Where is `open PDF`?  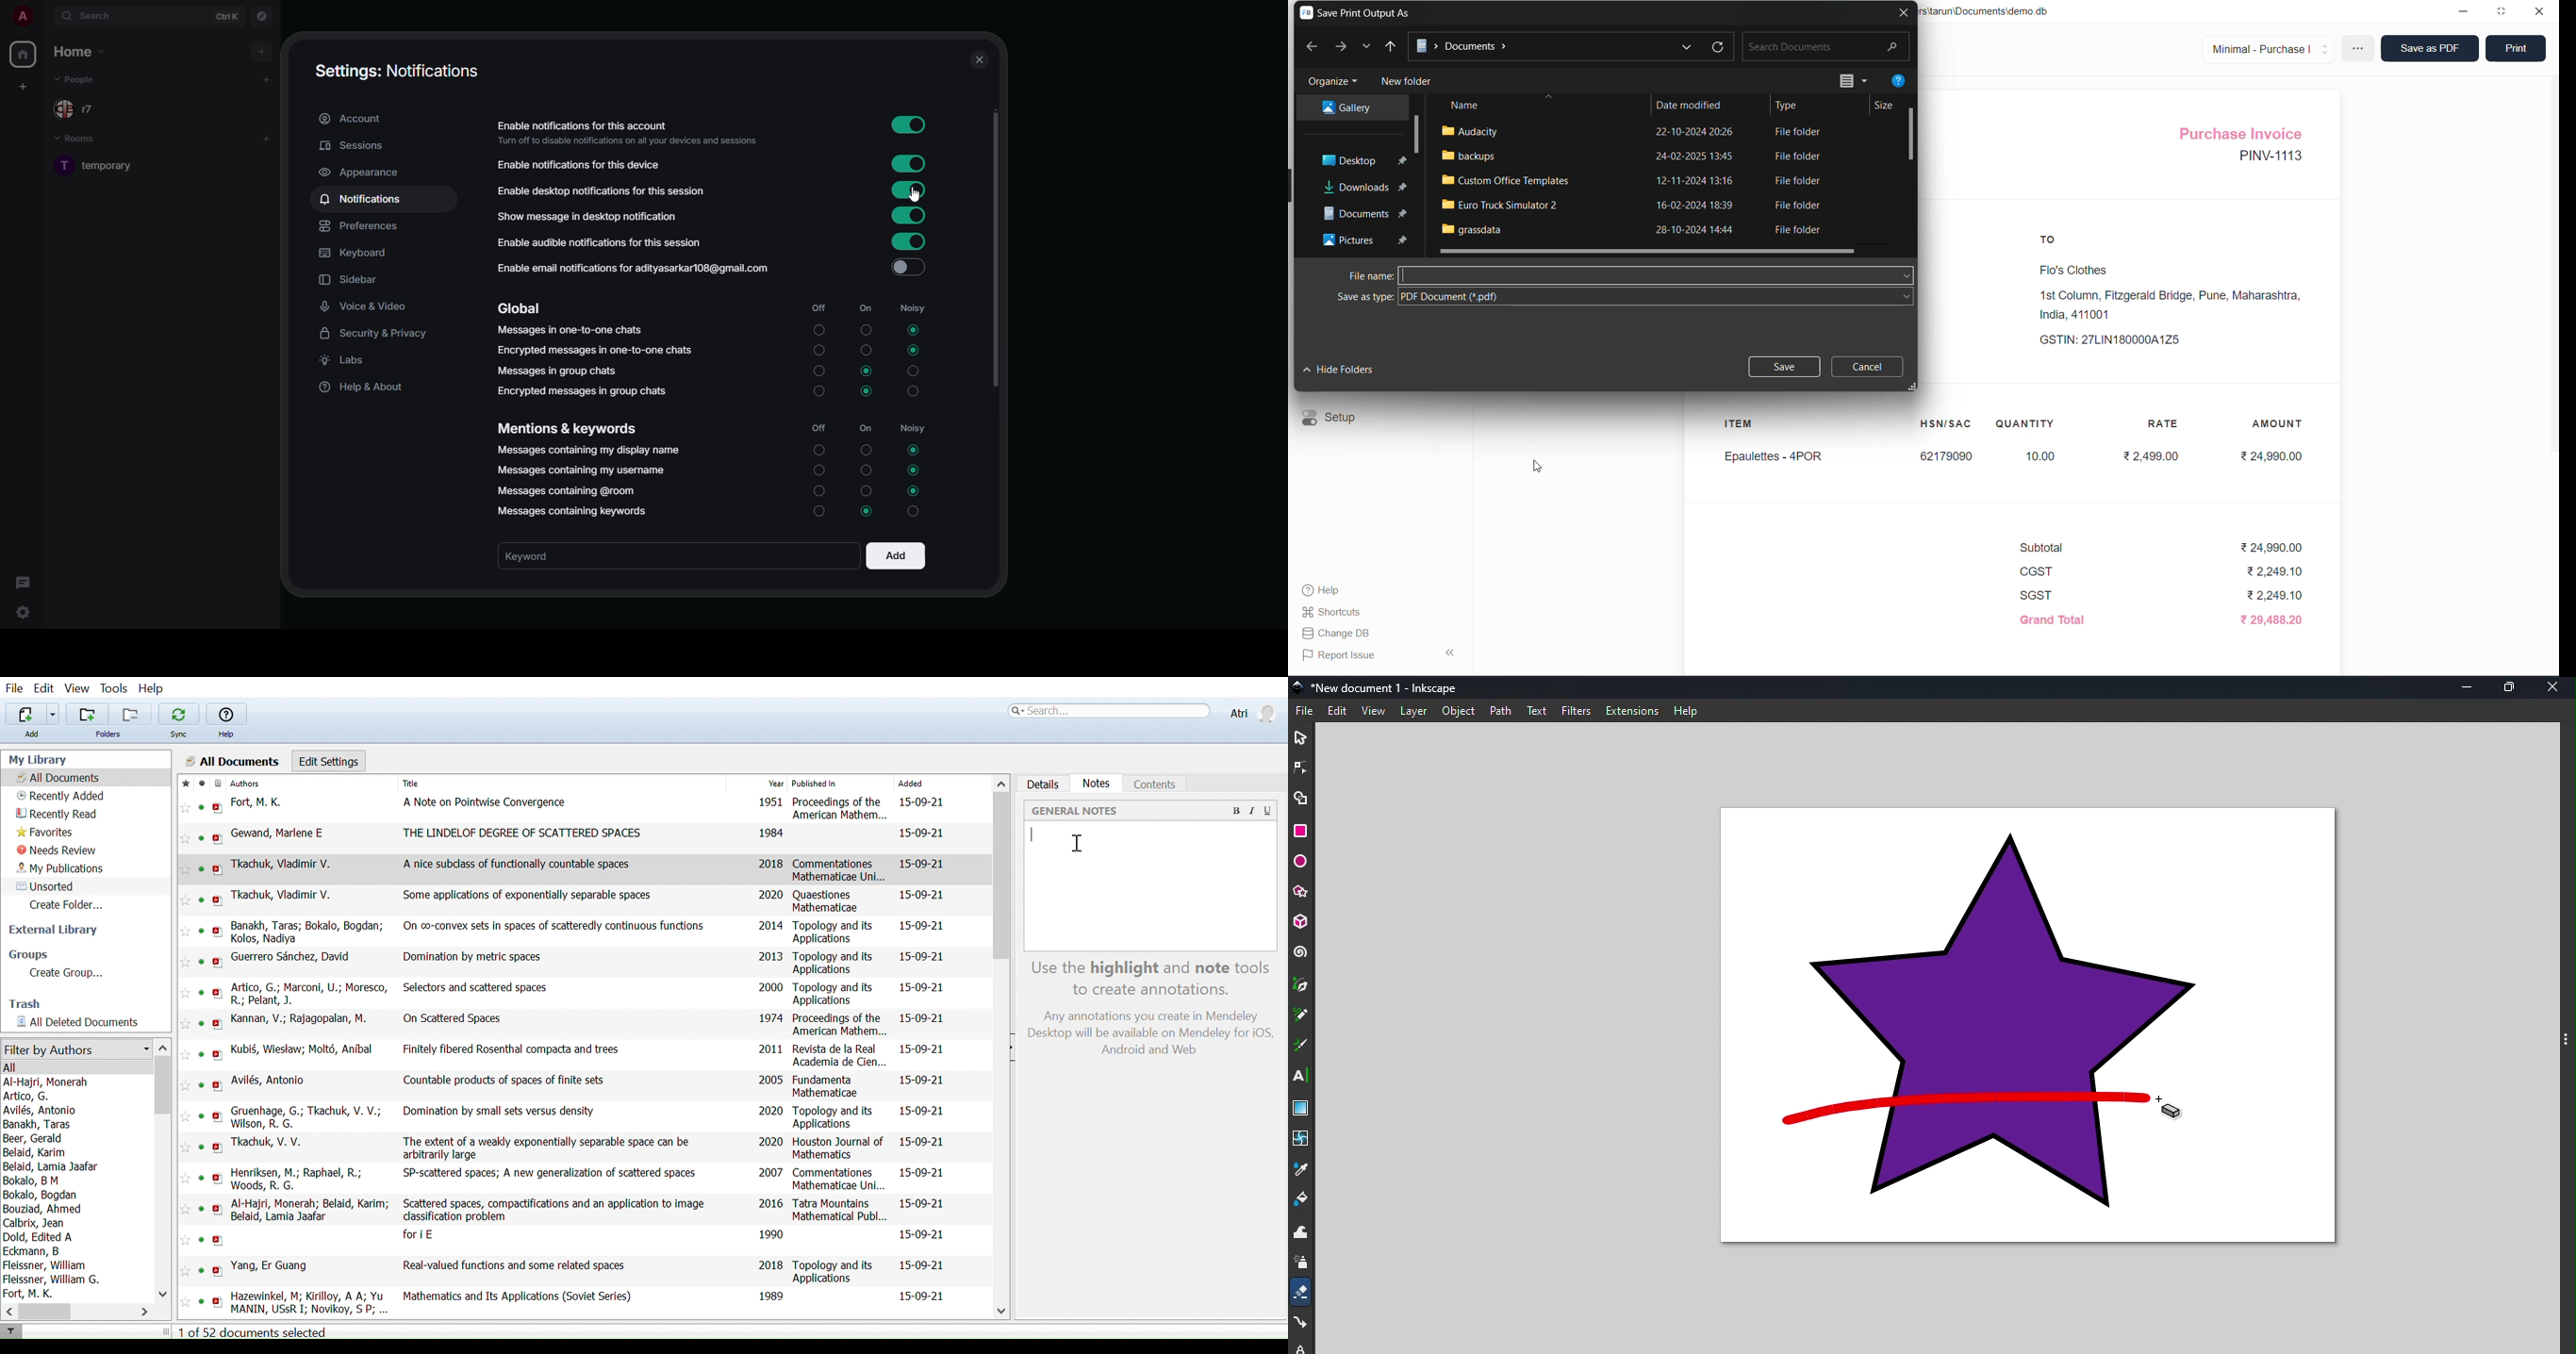
open PDF is located at coordinates (218, 1303).